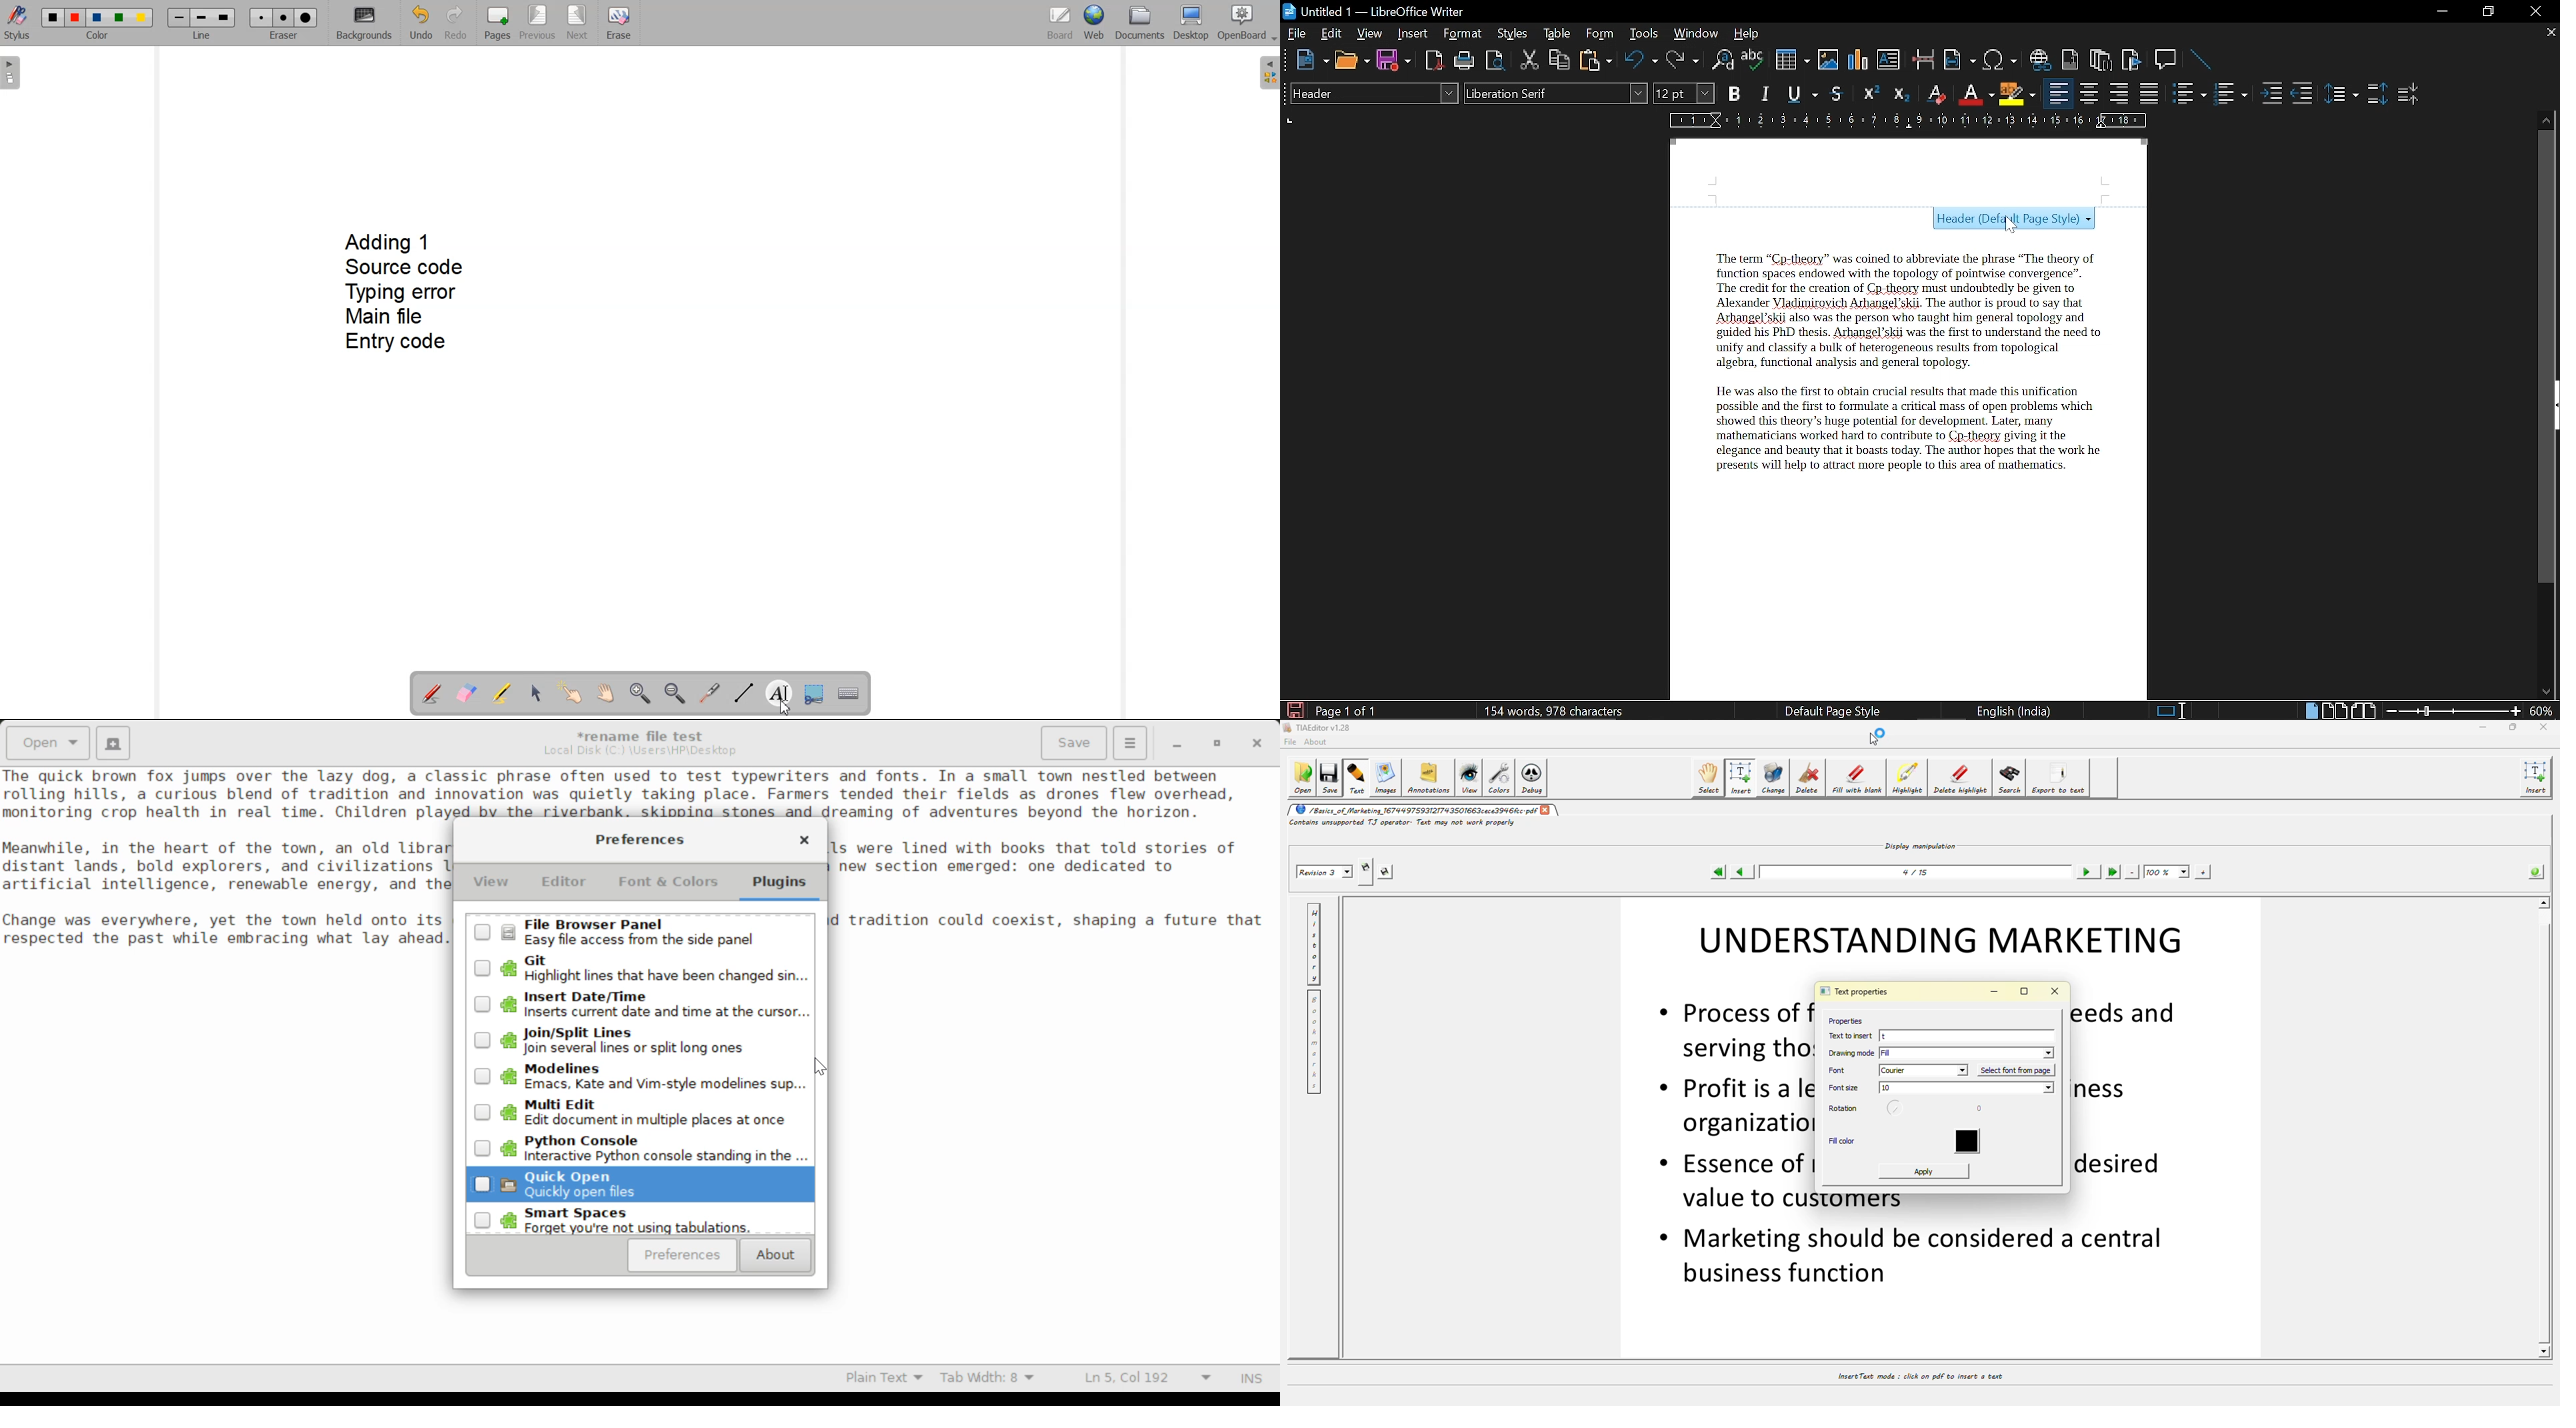 The width and height of the screenshot is (2576, 1428). I want to click on vertical scrollbar, so click(2543, 357).